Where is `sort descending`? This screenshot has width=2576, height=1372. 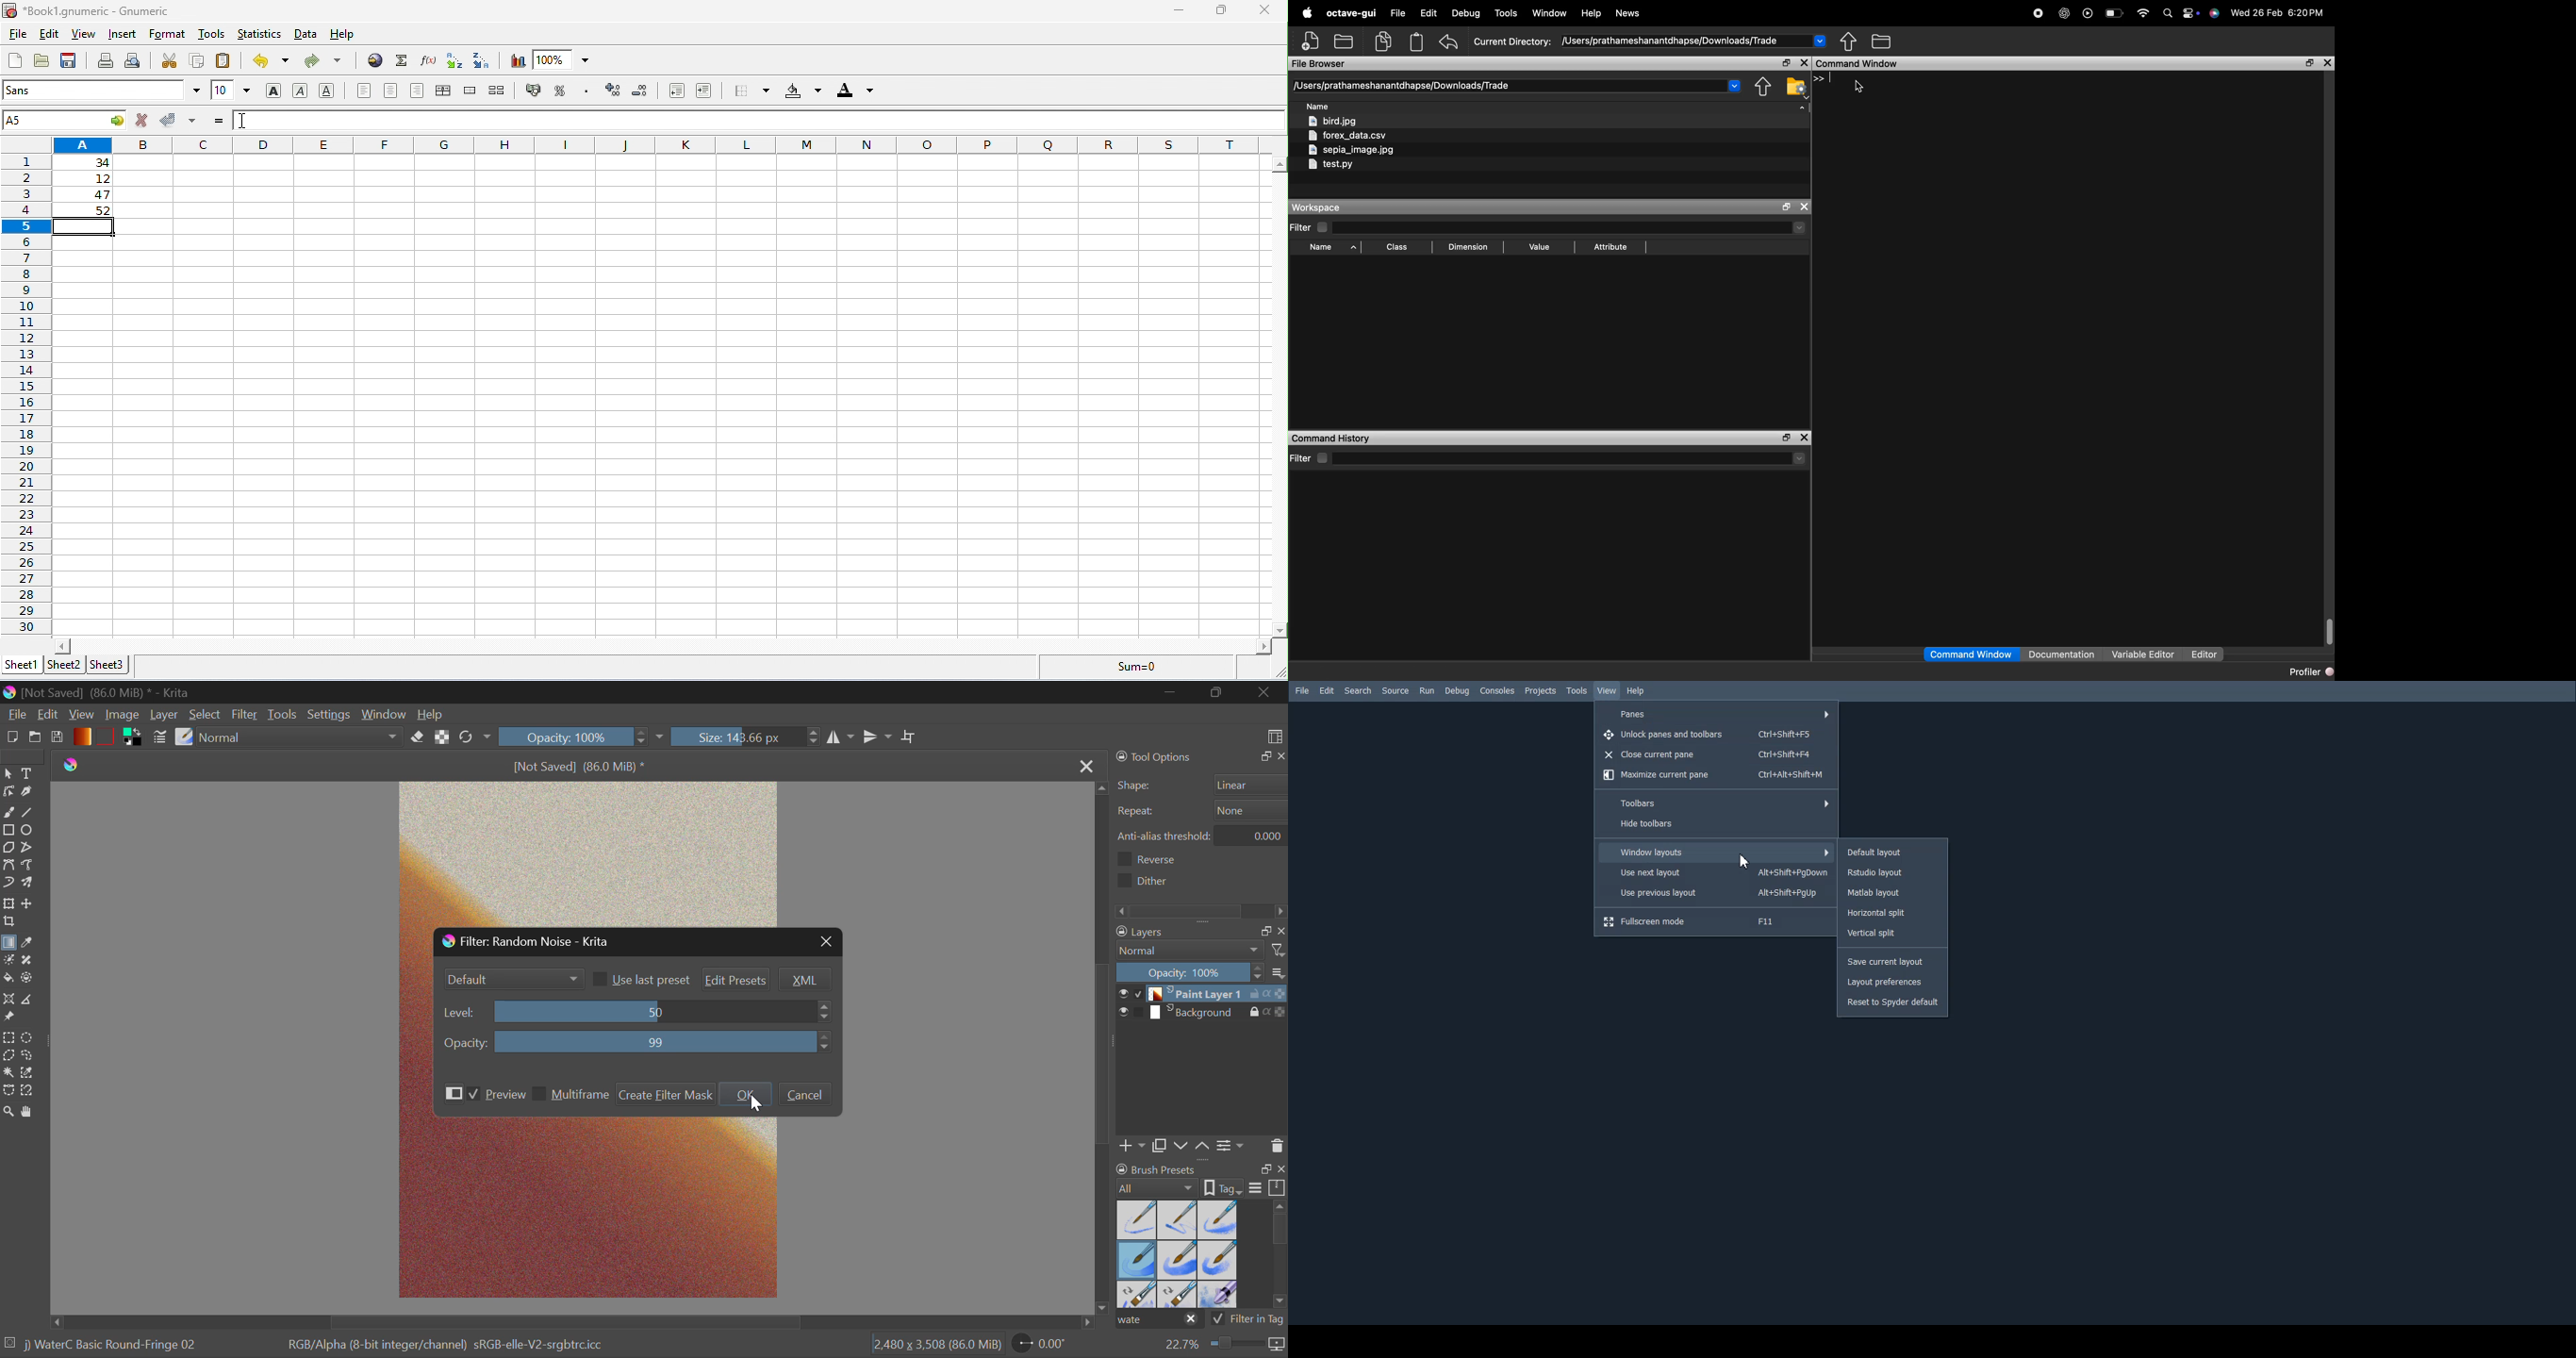 sort descending is located at coordinates (484, 60).